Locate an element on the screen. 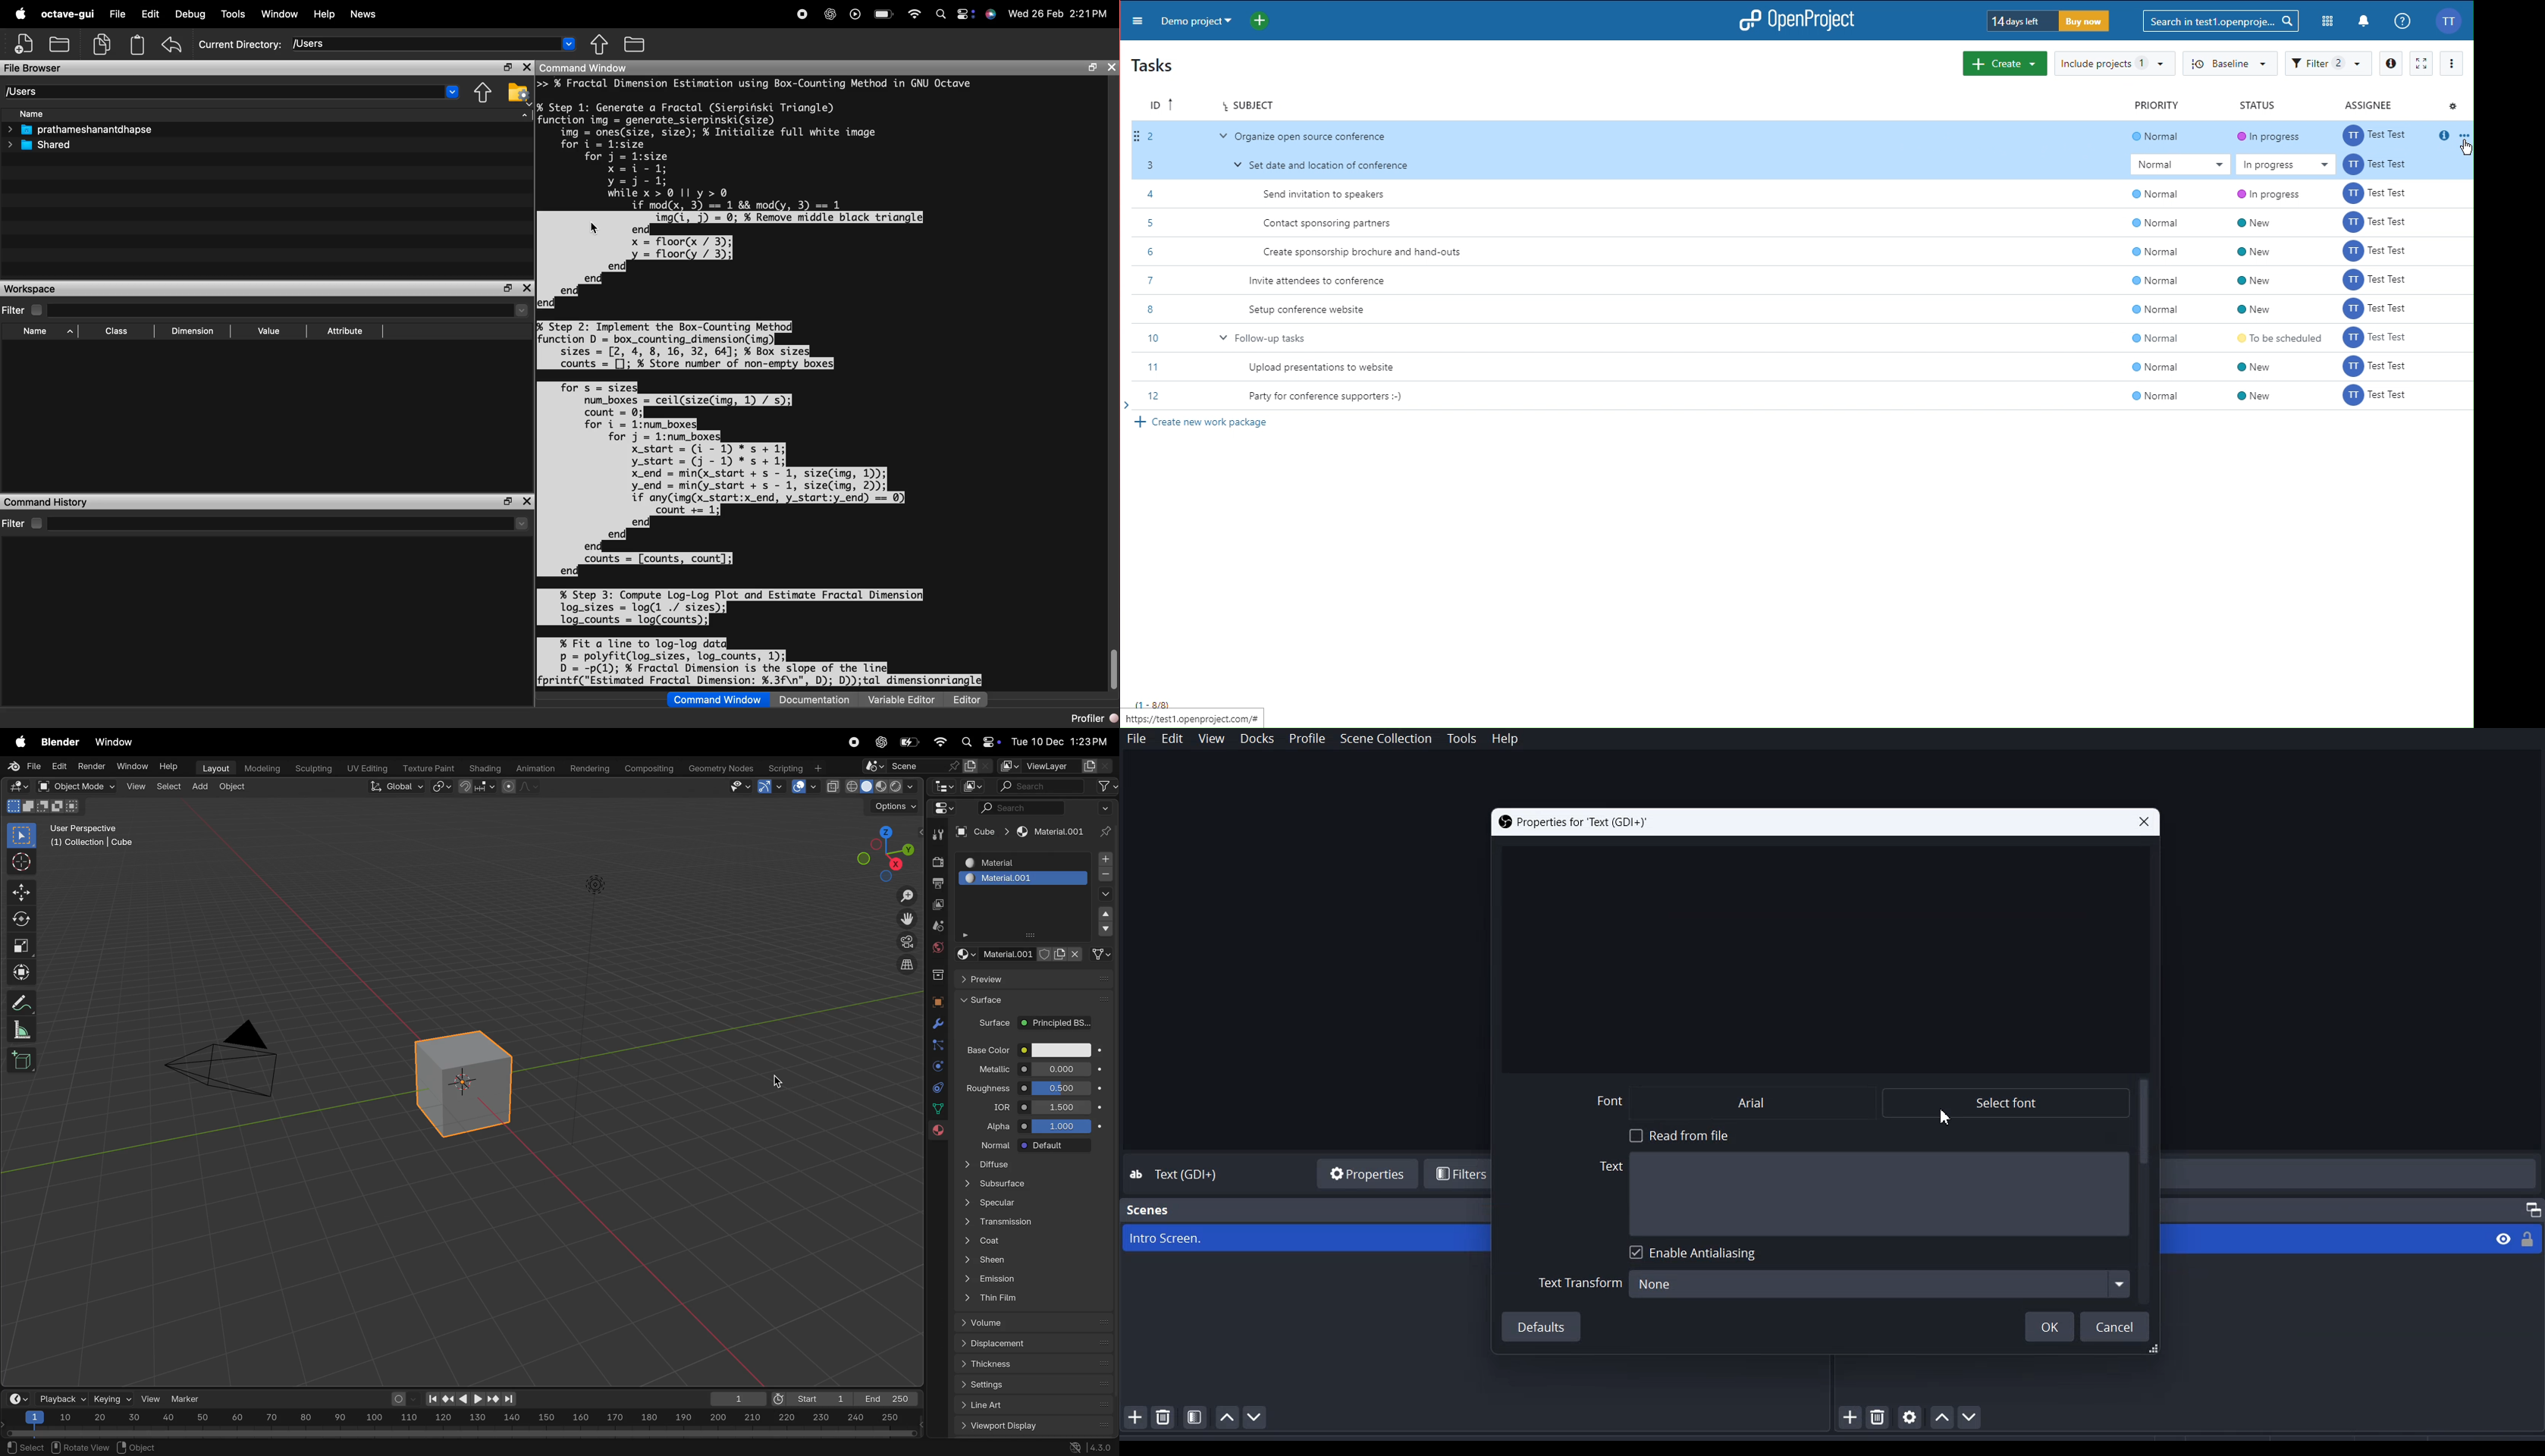  material. file is located at coordinates (1029, 953).